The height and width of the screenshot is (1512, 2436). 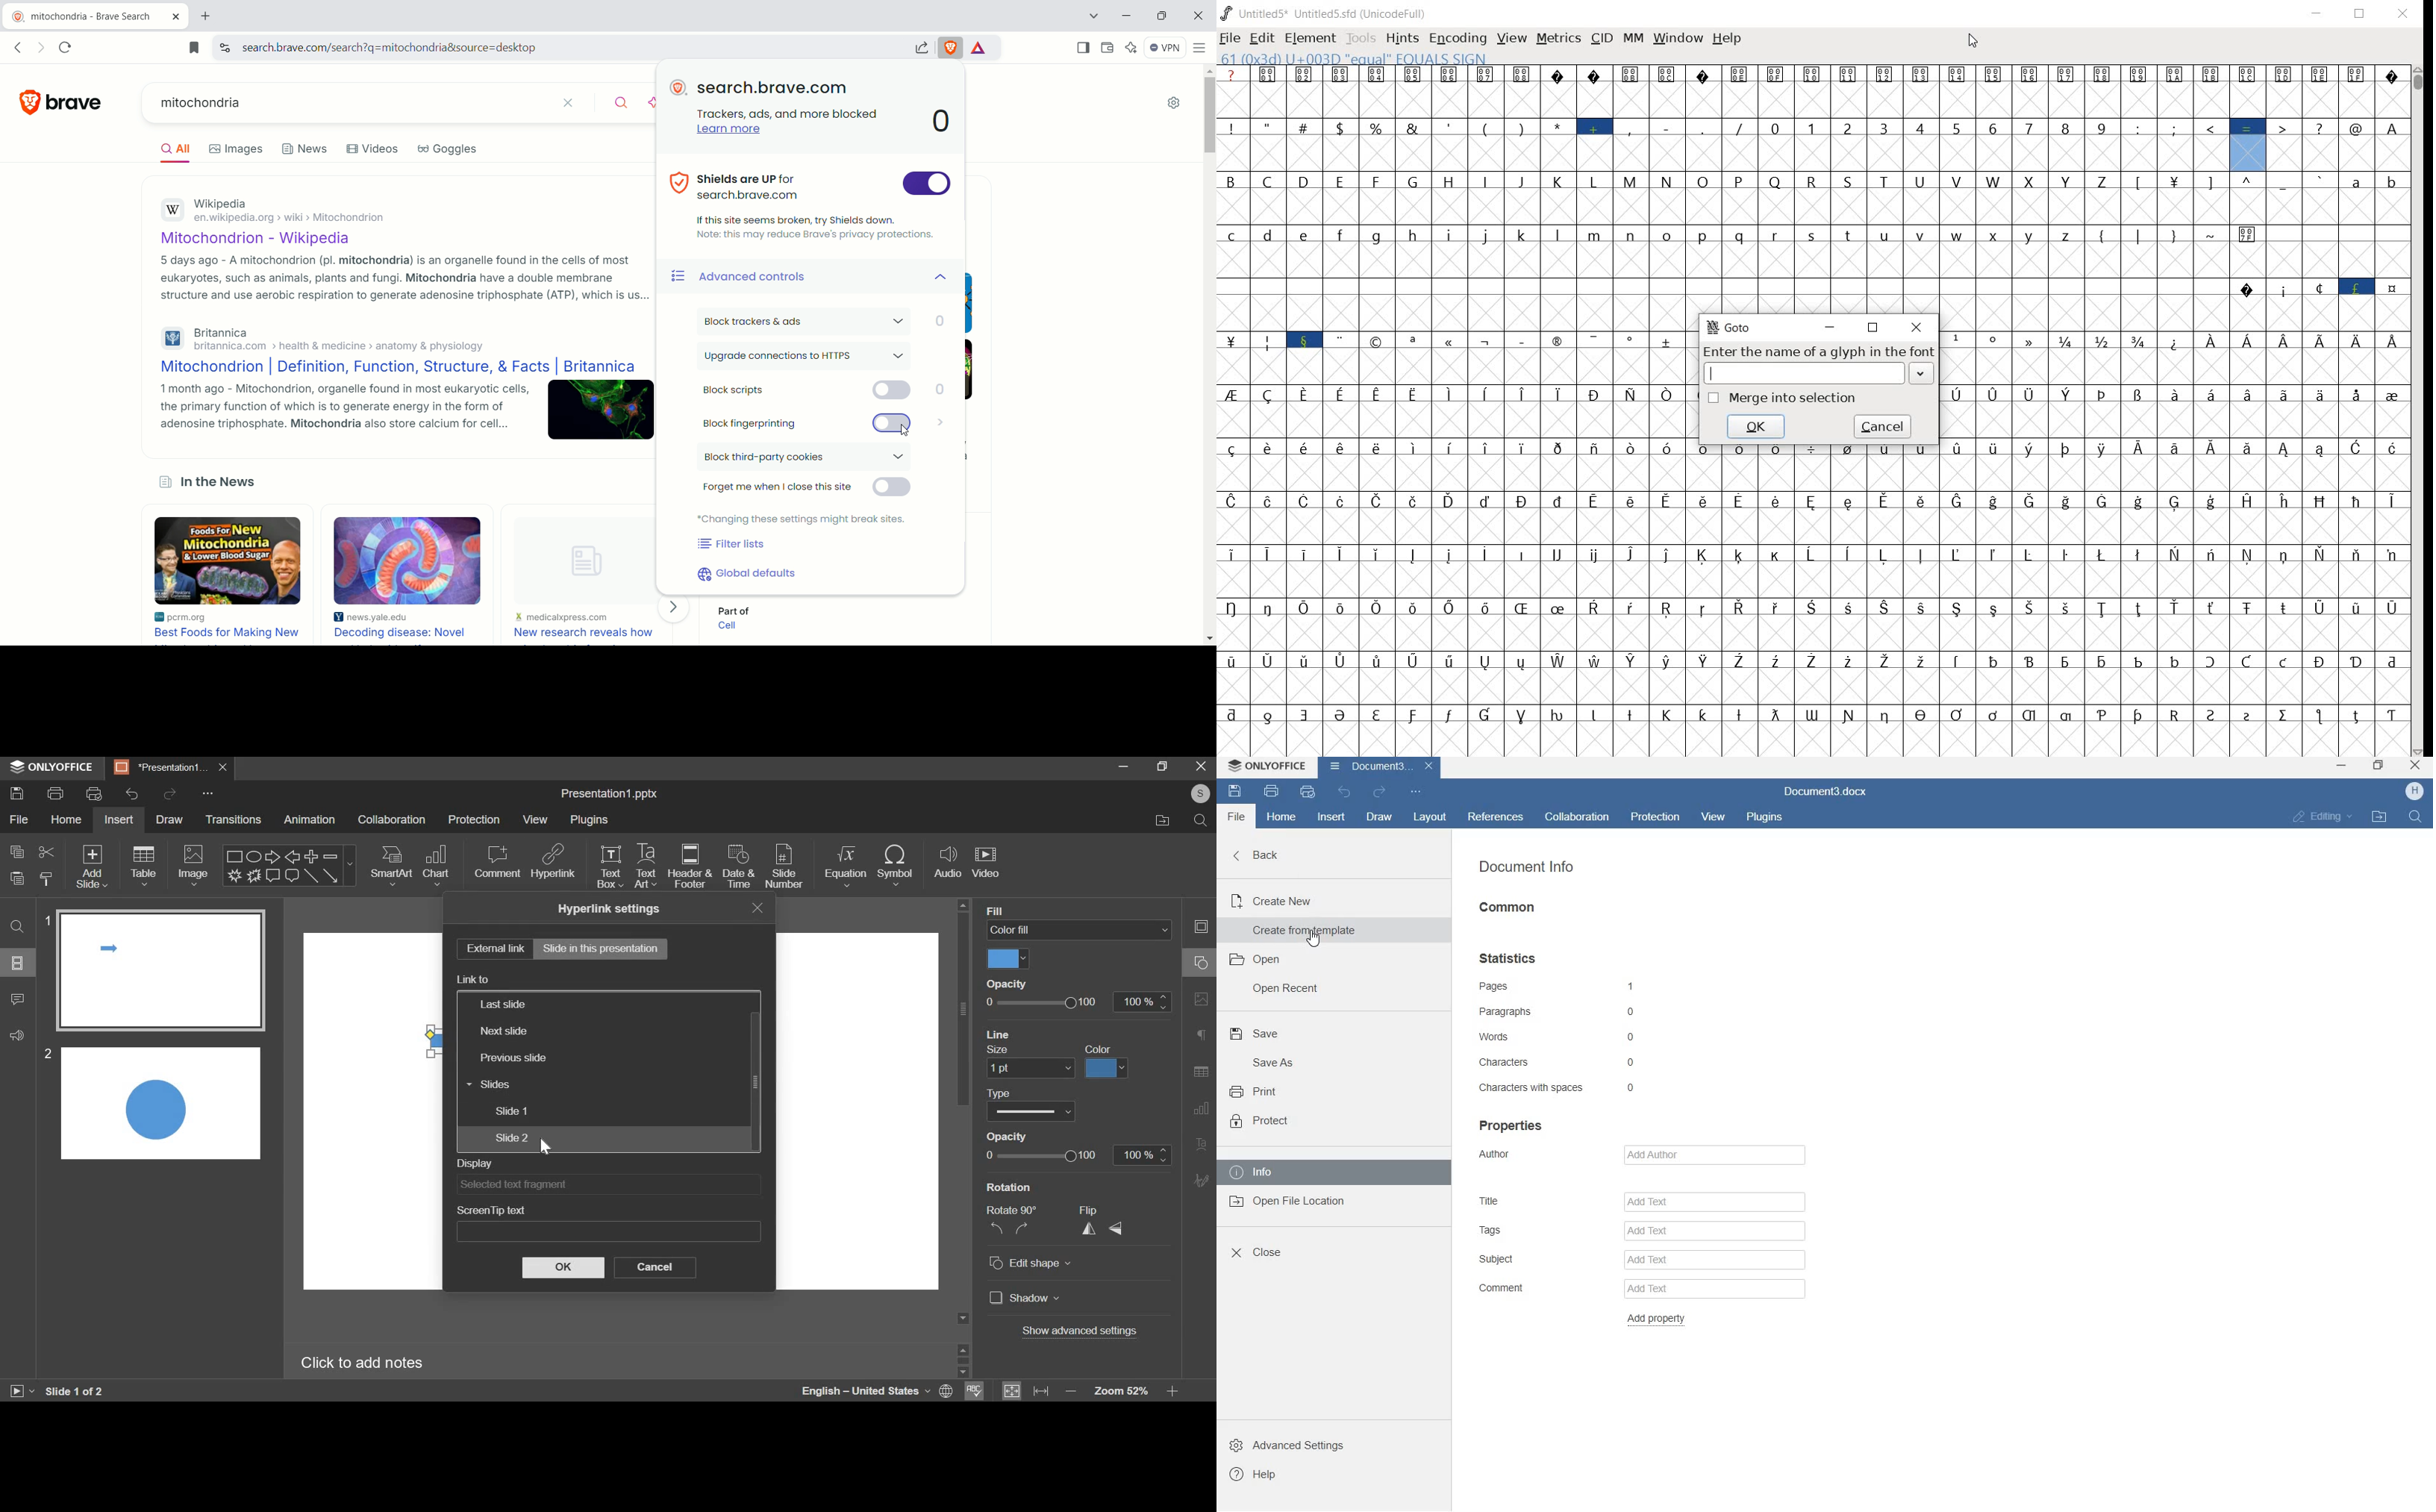 What do you see at coordinates (1831, 792) in the screenshot?
I see `document3.docx` at bounding box center [1831, 792].